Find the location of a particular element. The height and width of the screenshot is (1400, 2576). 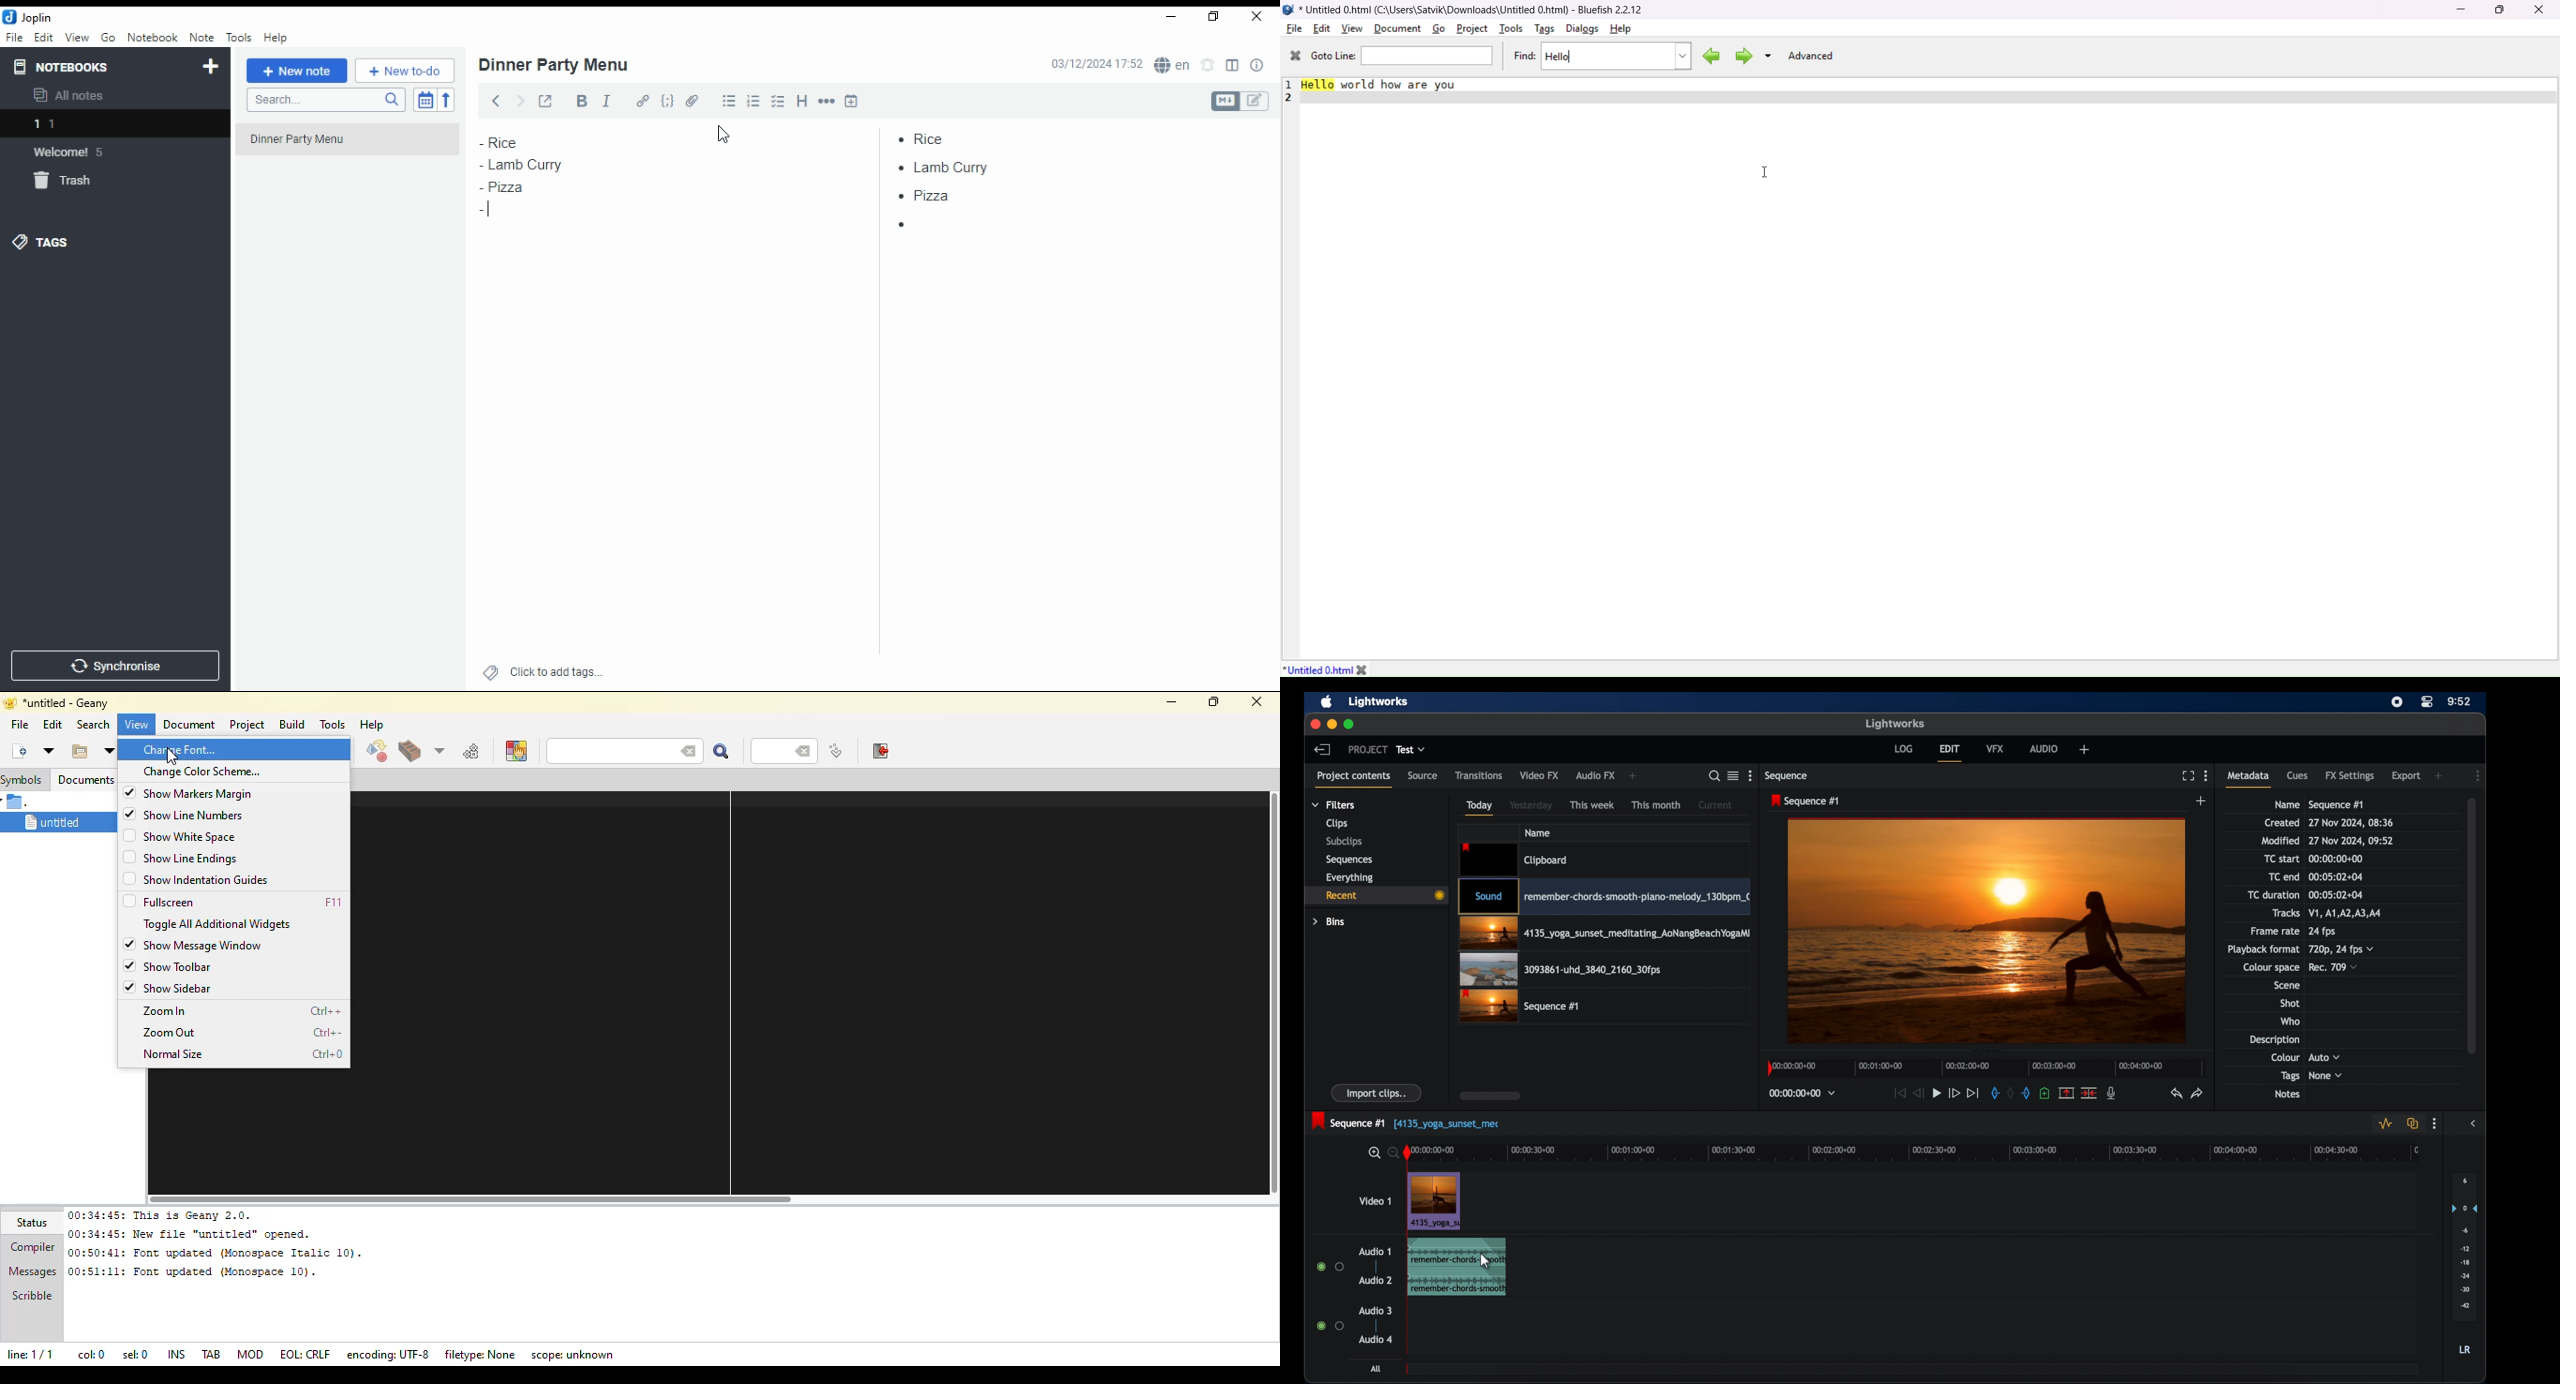

minimize is located at coordinates (2459, 10).